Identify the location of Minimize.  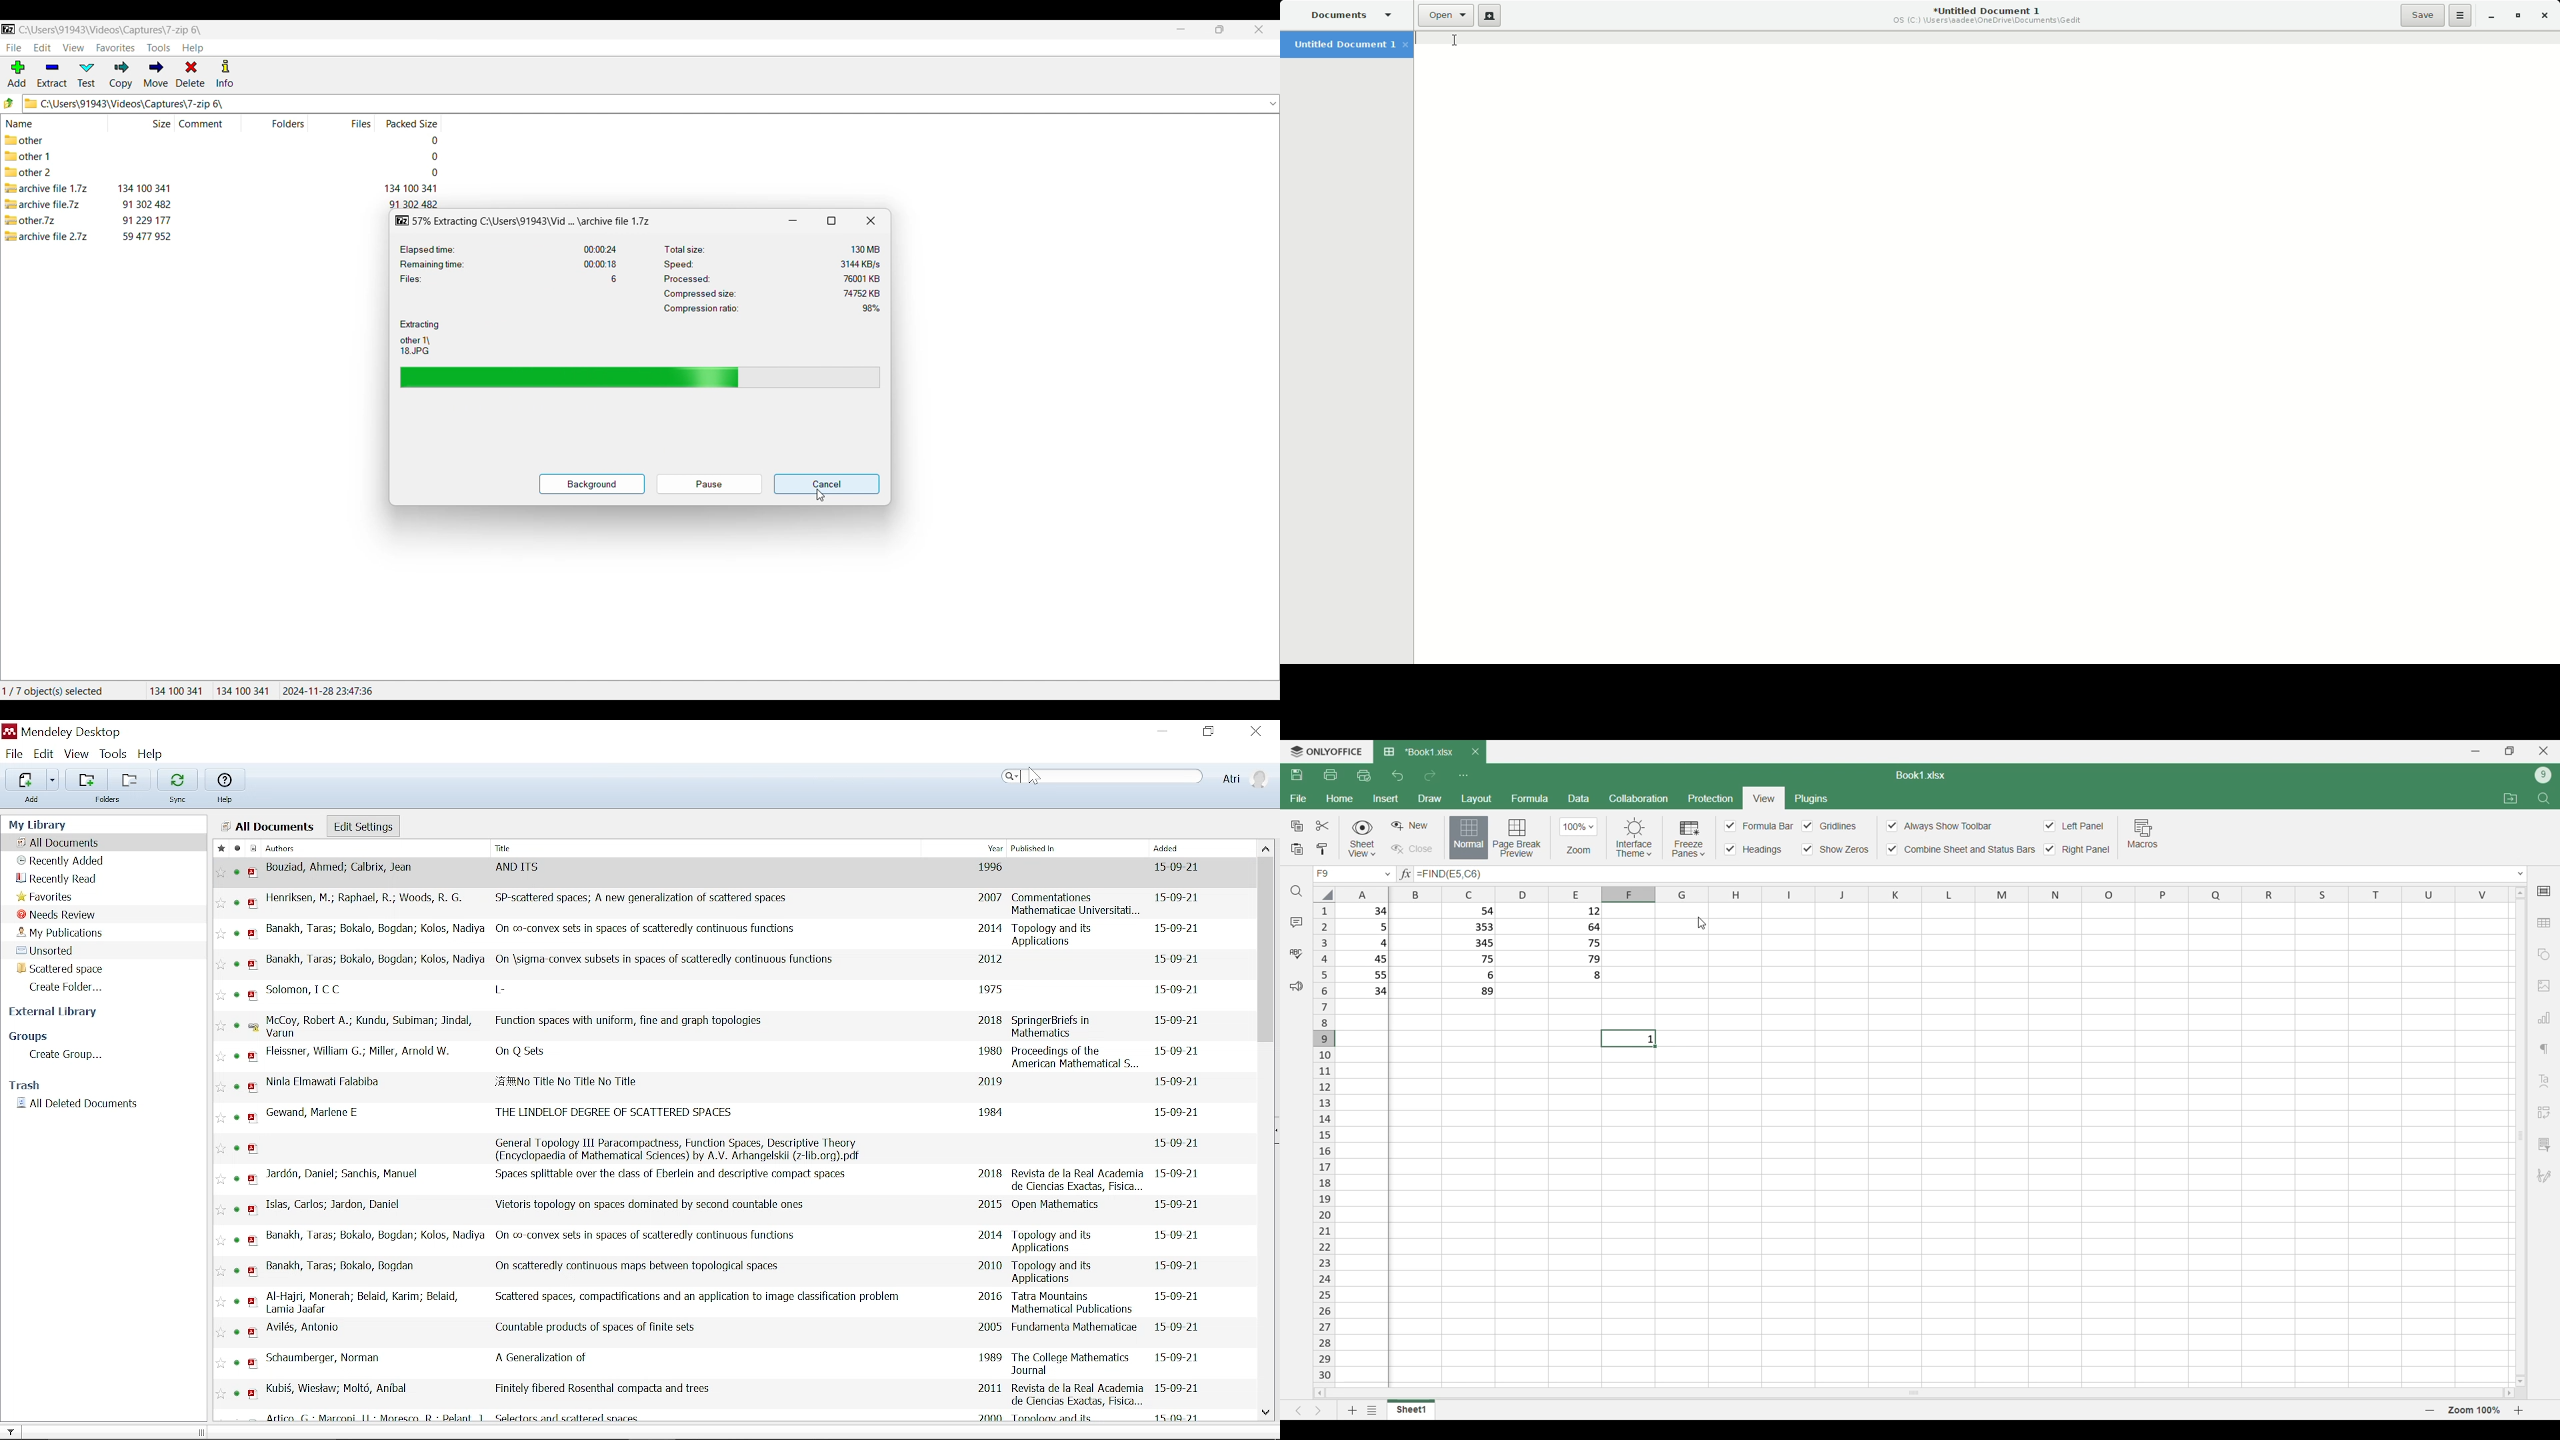
(1158, 730).